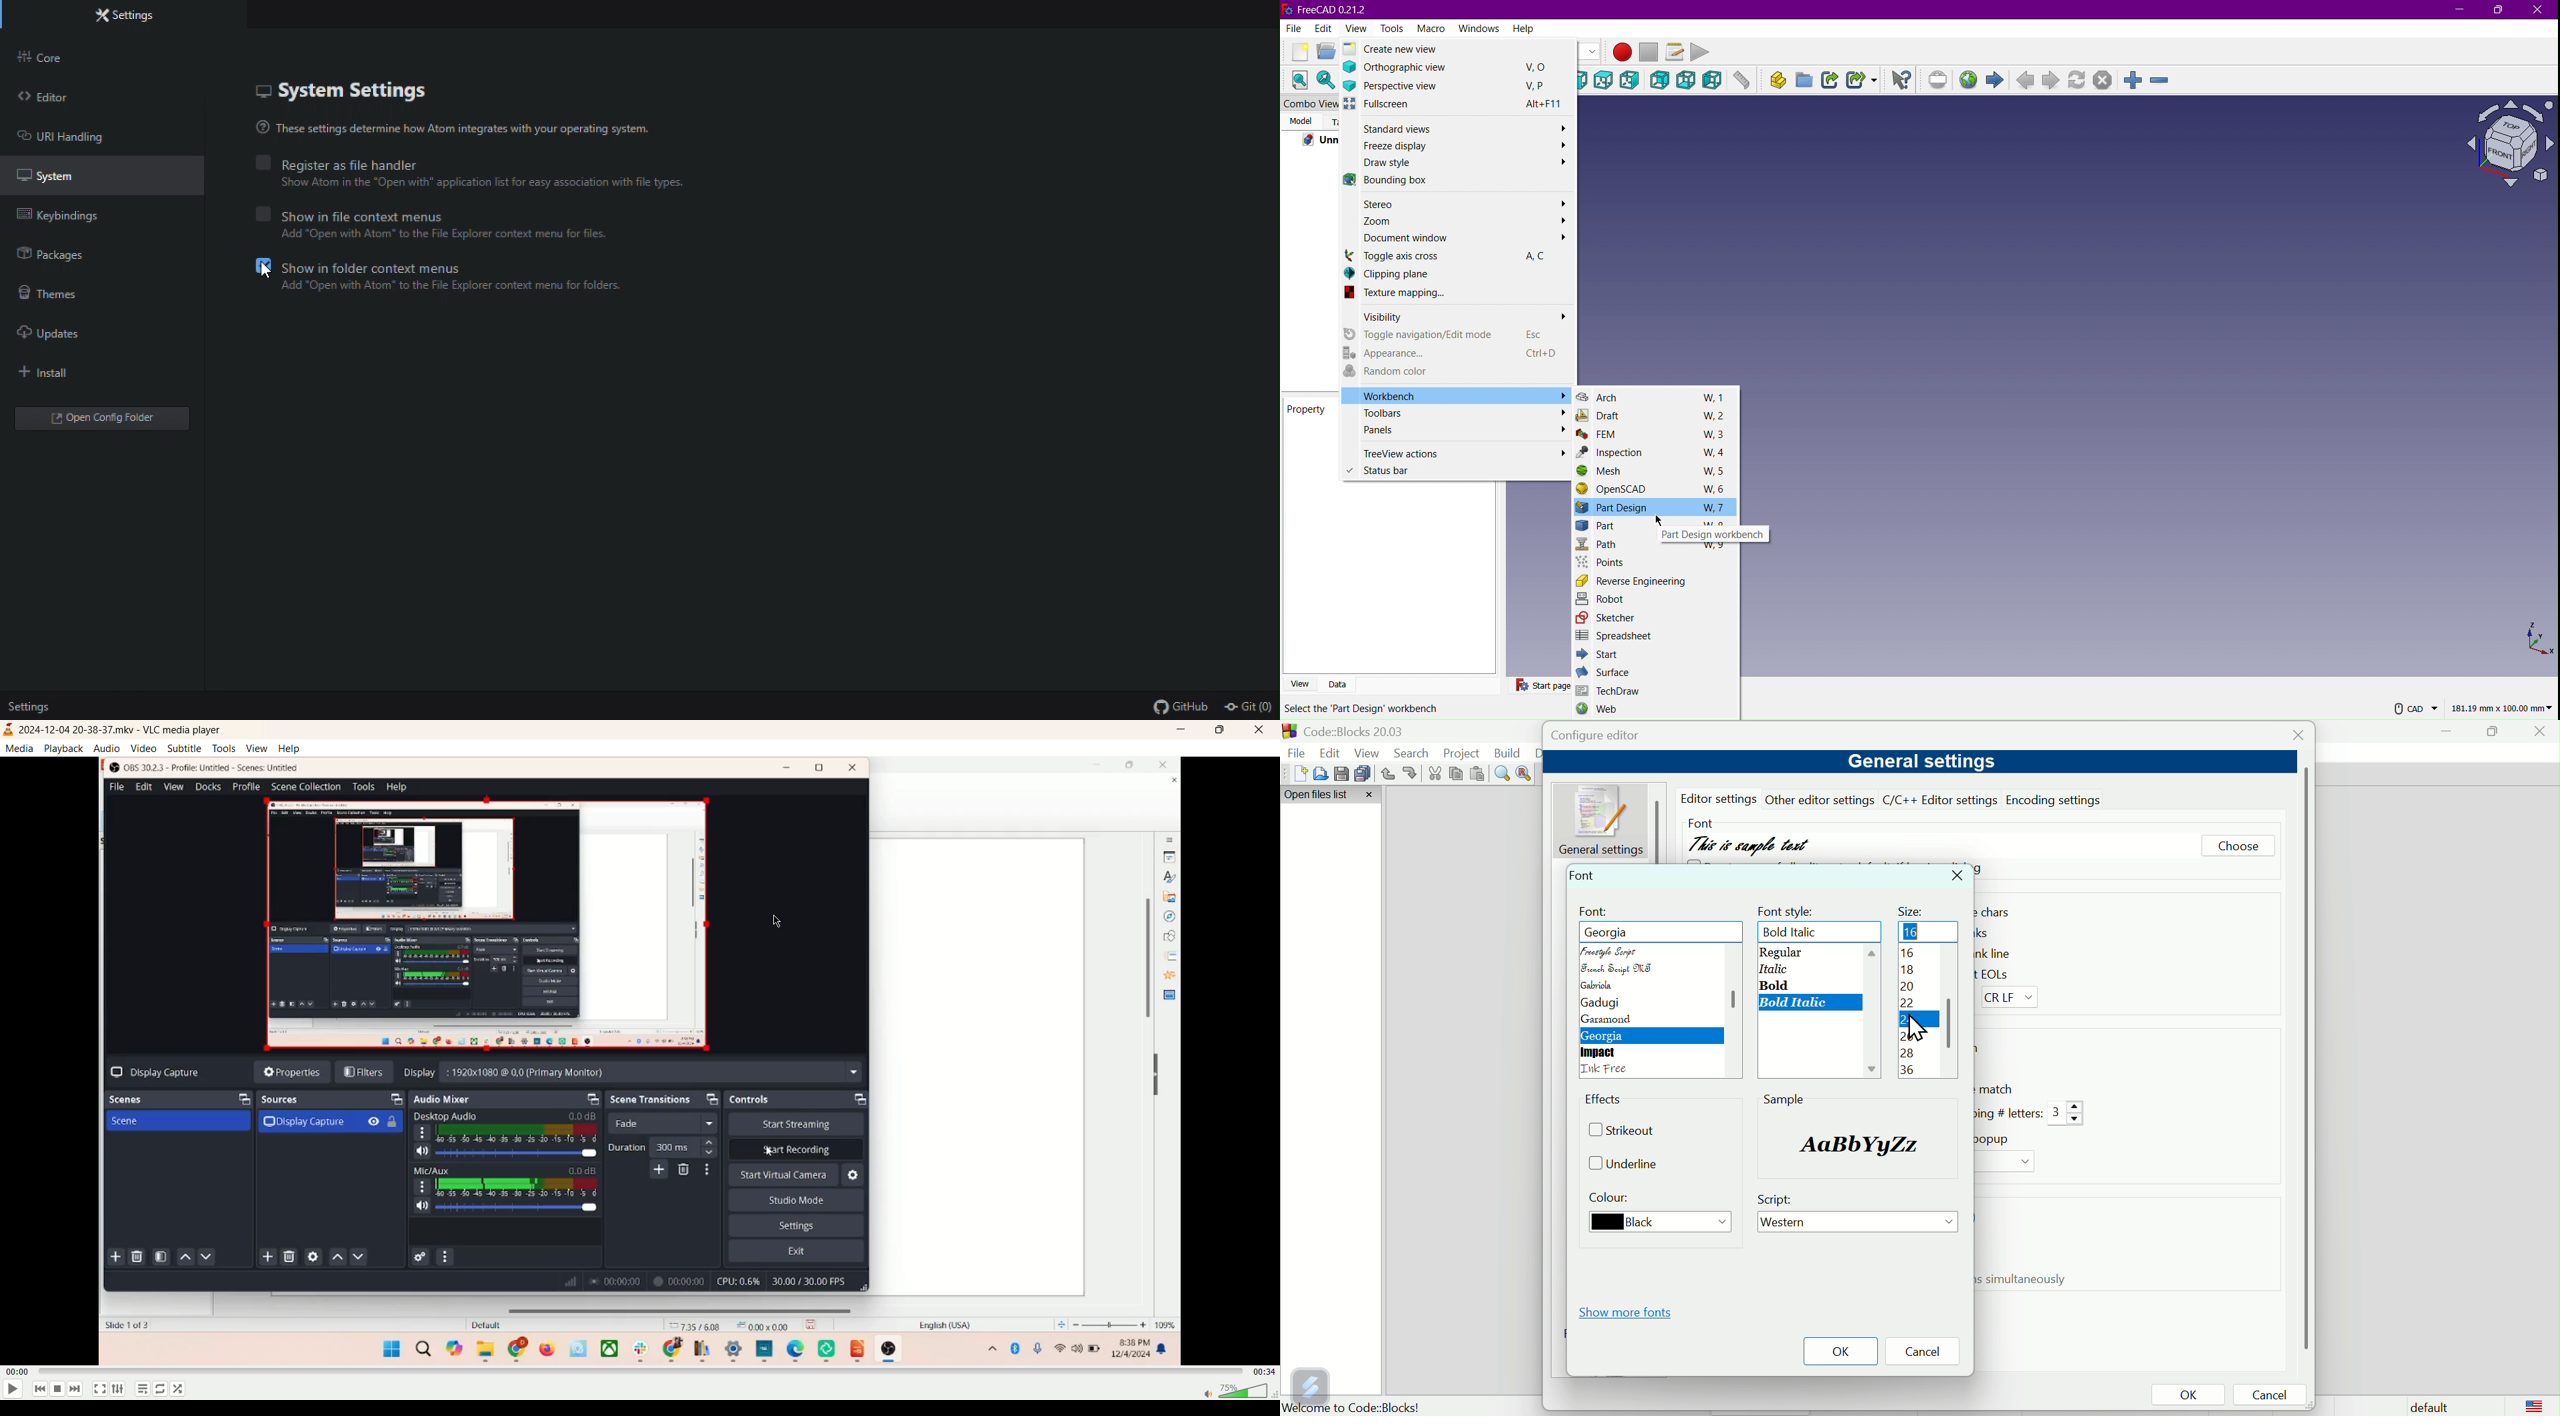 The width and height of the screenshot is (2576, 1428). What do you see at coordinates (1919, 762) in the screenshot?
I see `General settings` at bounding box center [1919, 762].